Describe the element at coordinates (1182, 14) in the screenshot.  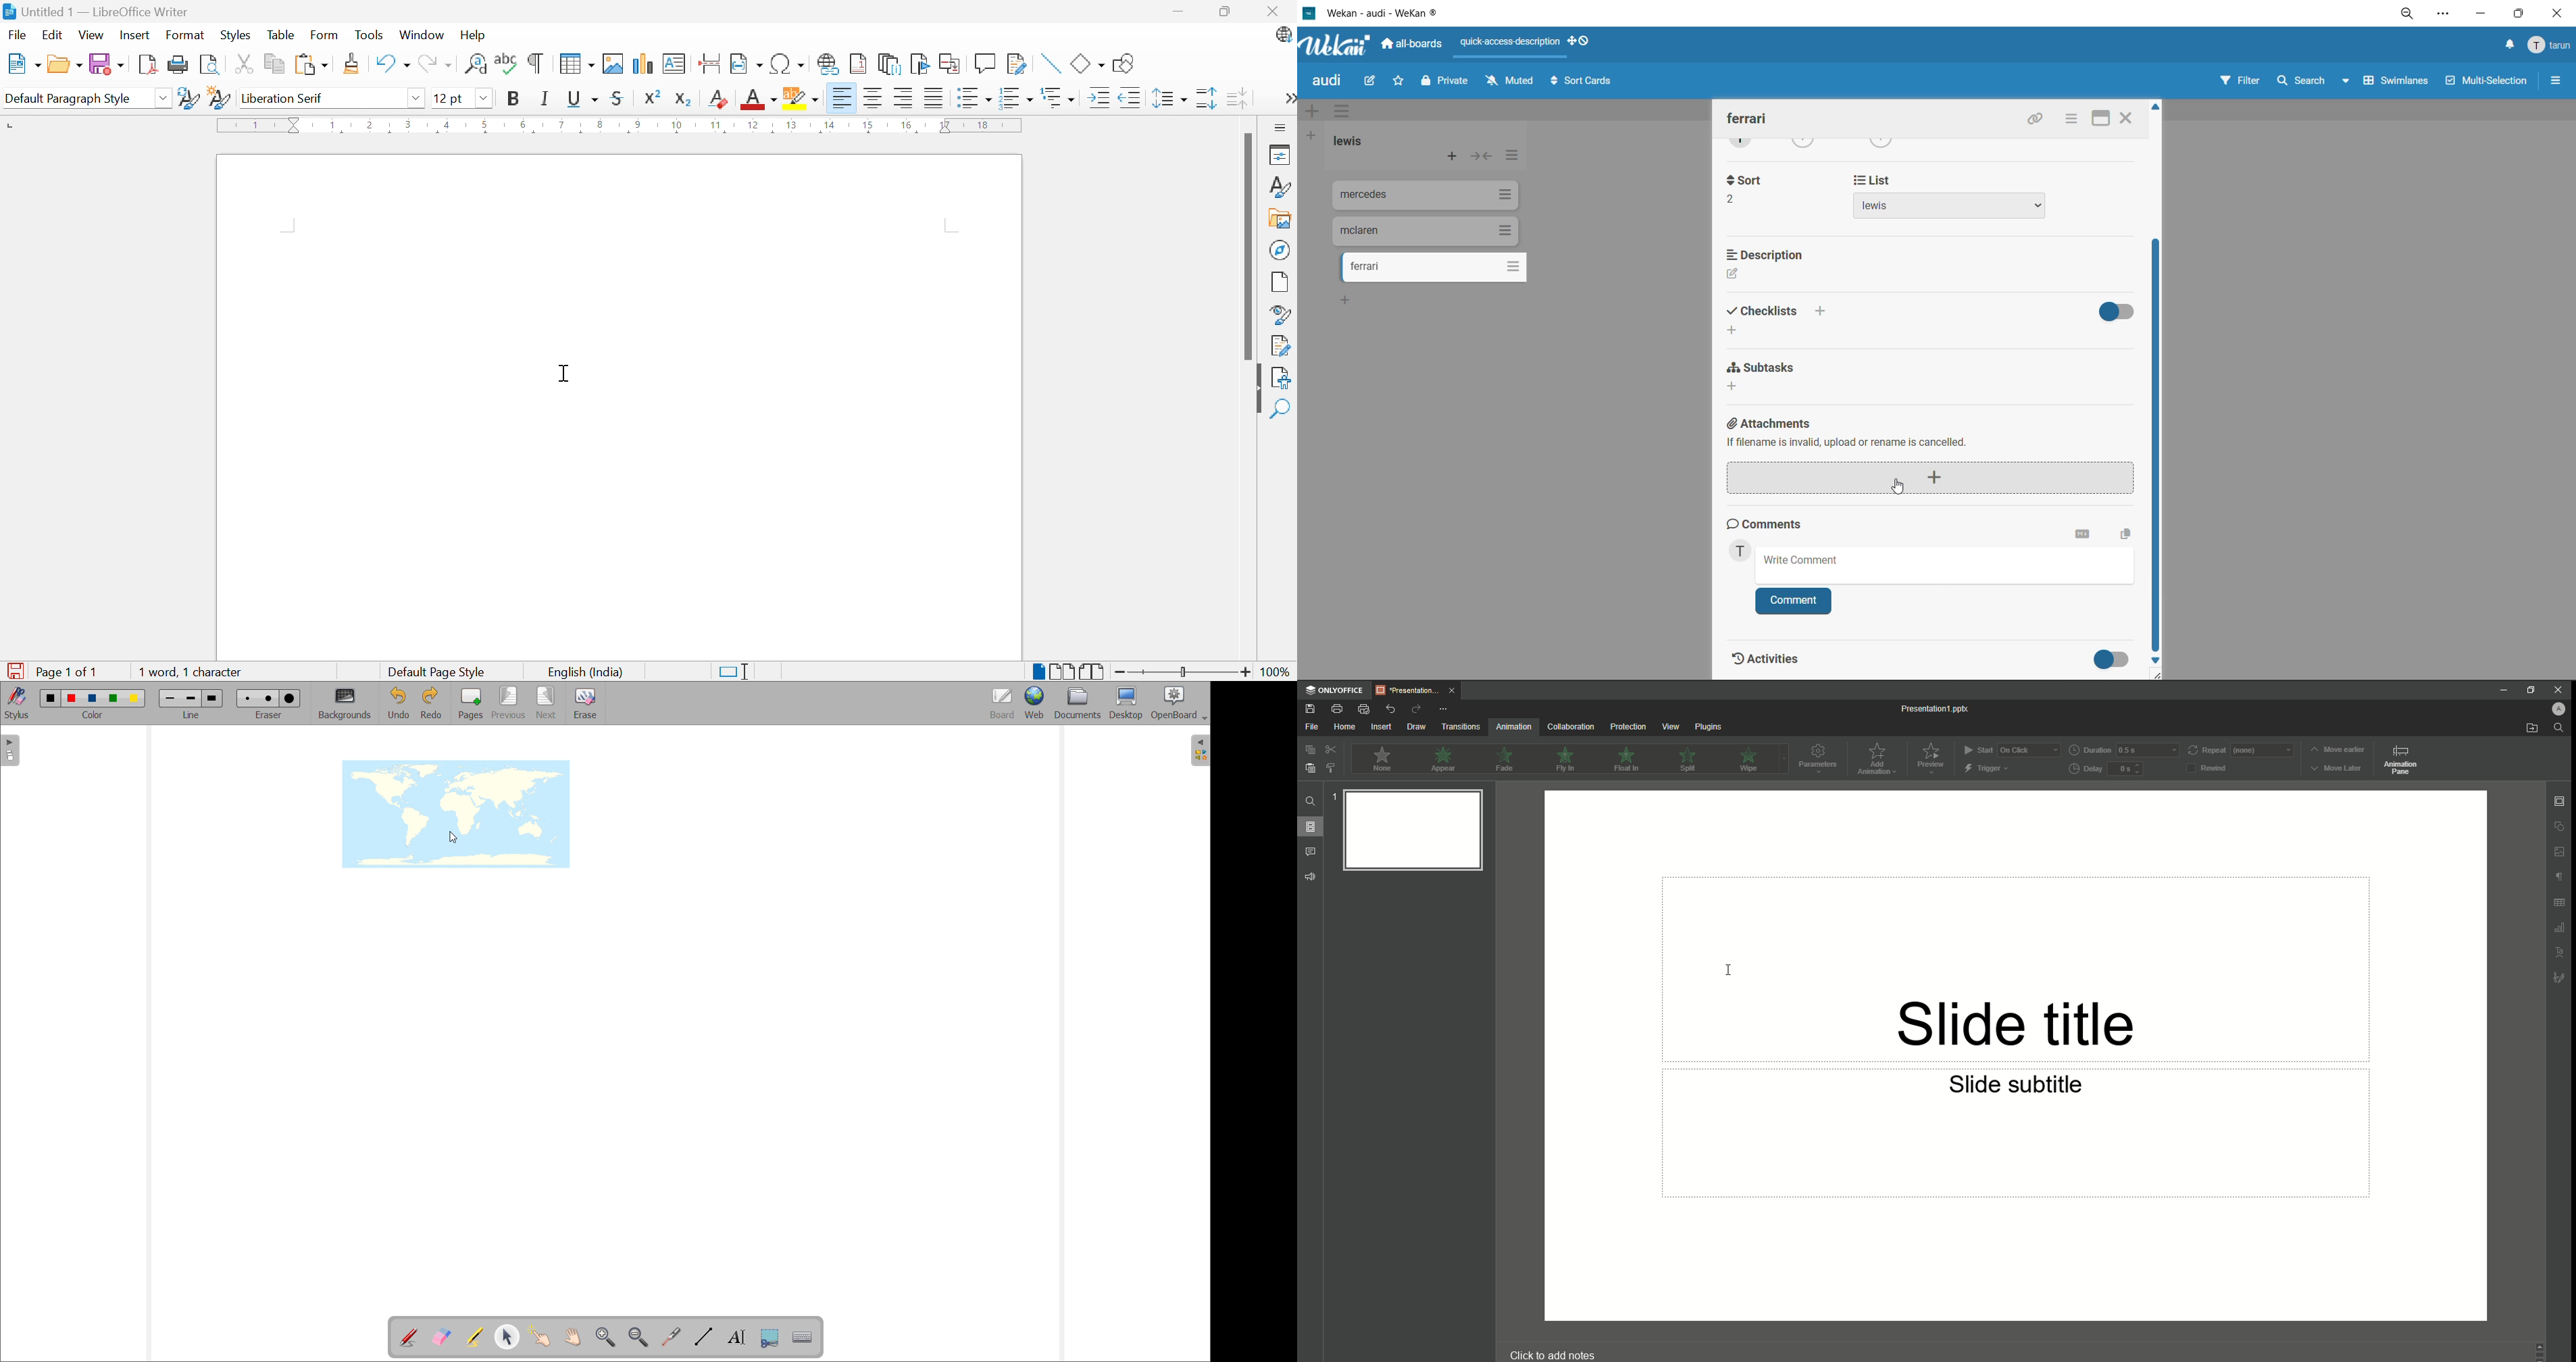
I see `Minimize` at that location.